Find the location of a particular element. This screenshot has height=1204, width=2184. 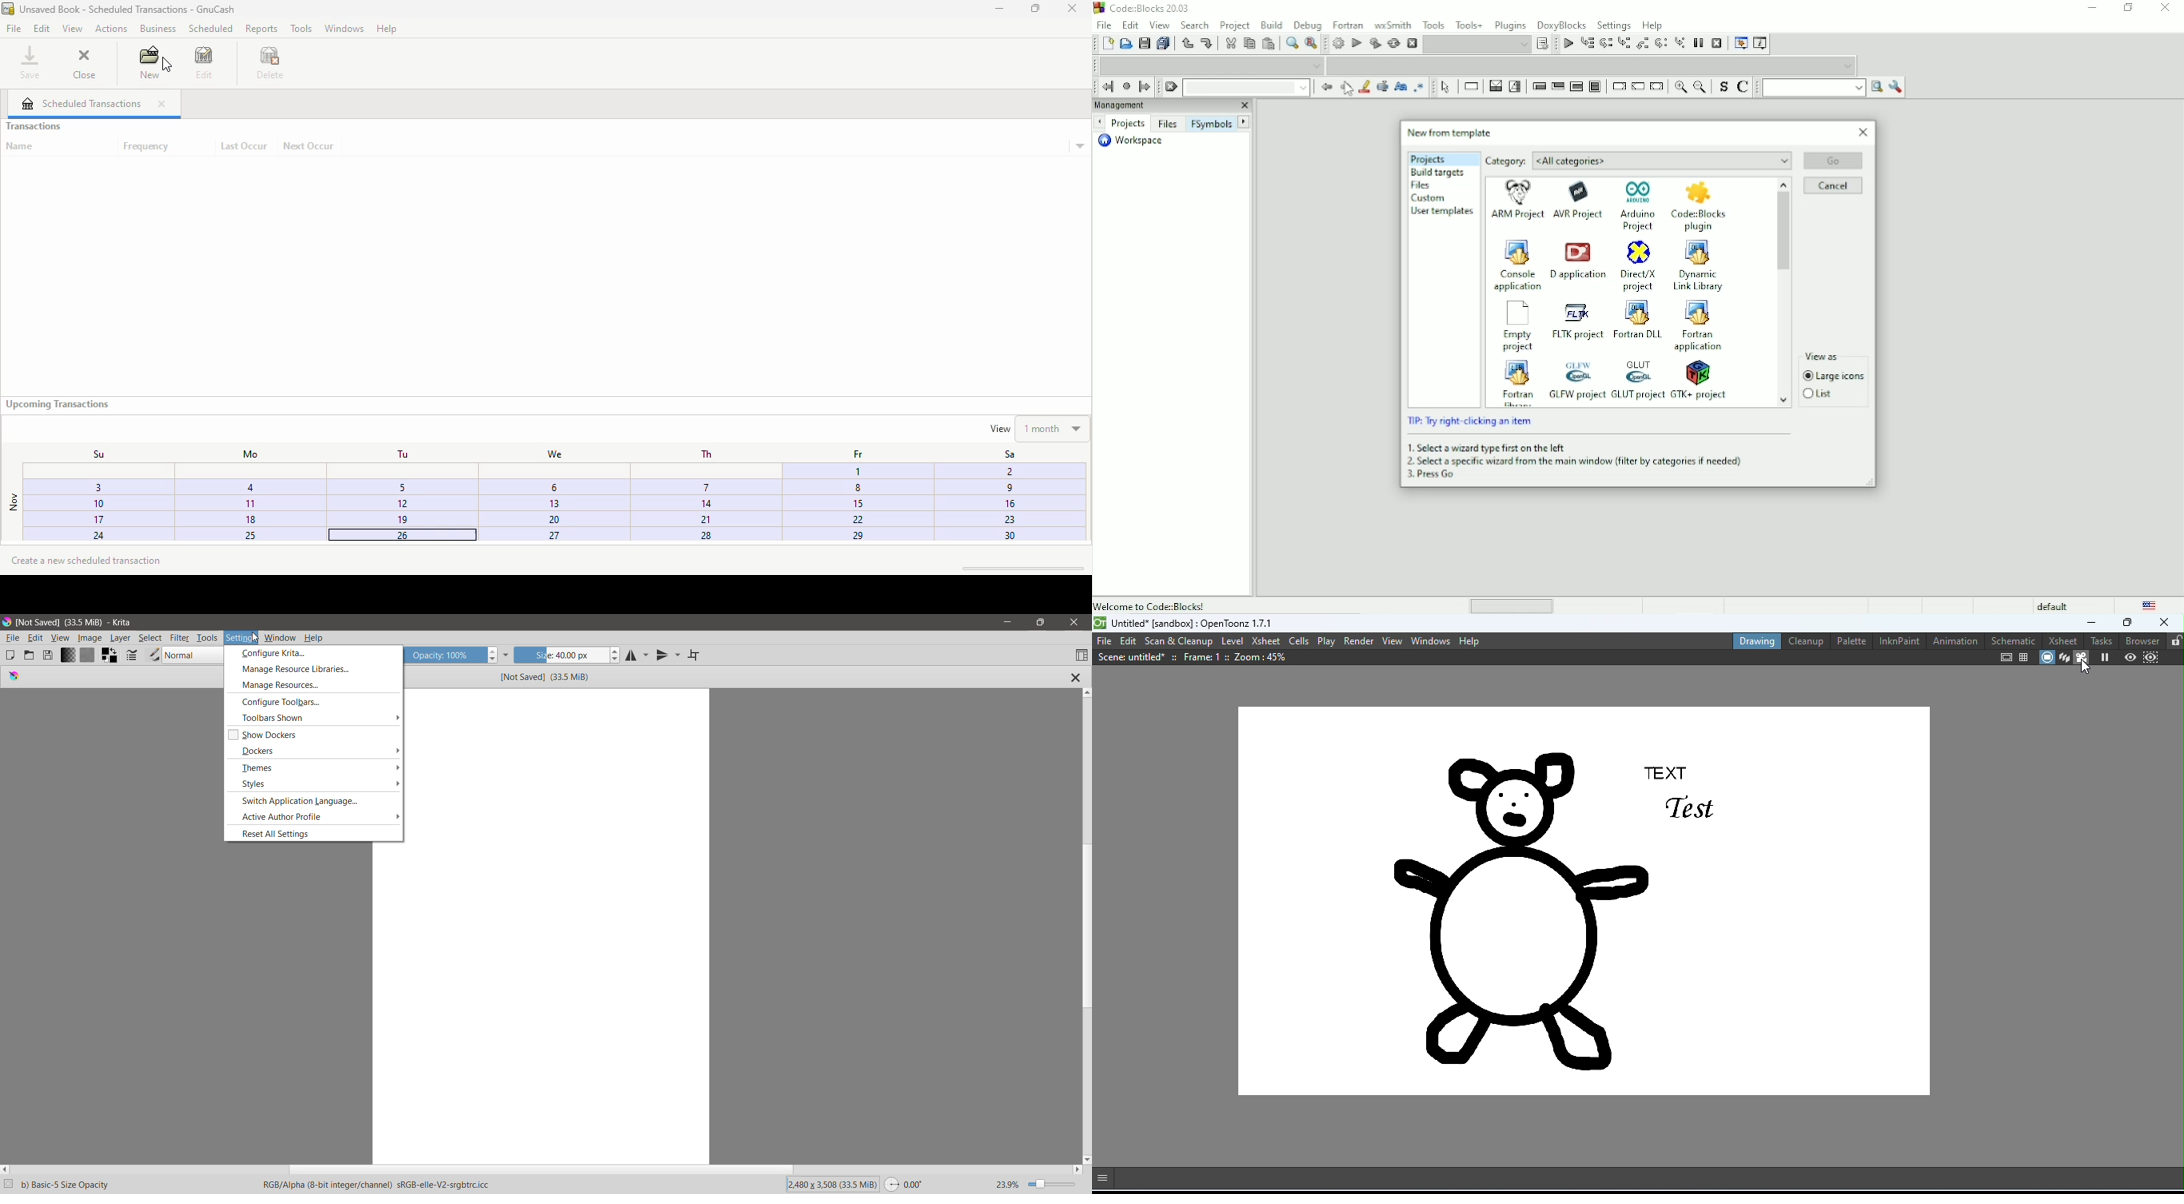

RGB color model with an alpha channel , 8-bit color depth is located at coordinates (325, 1186).